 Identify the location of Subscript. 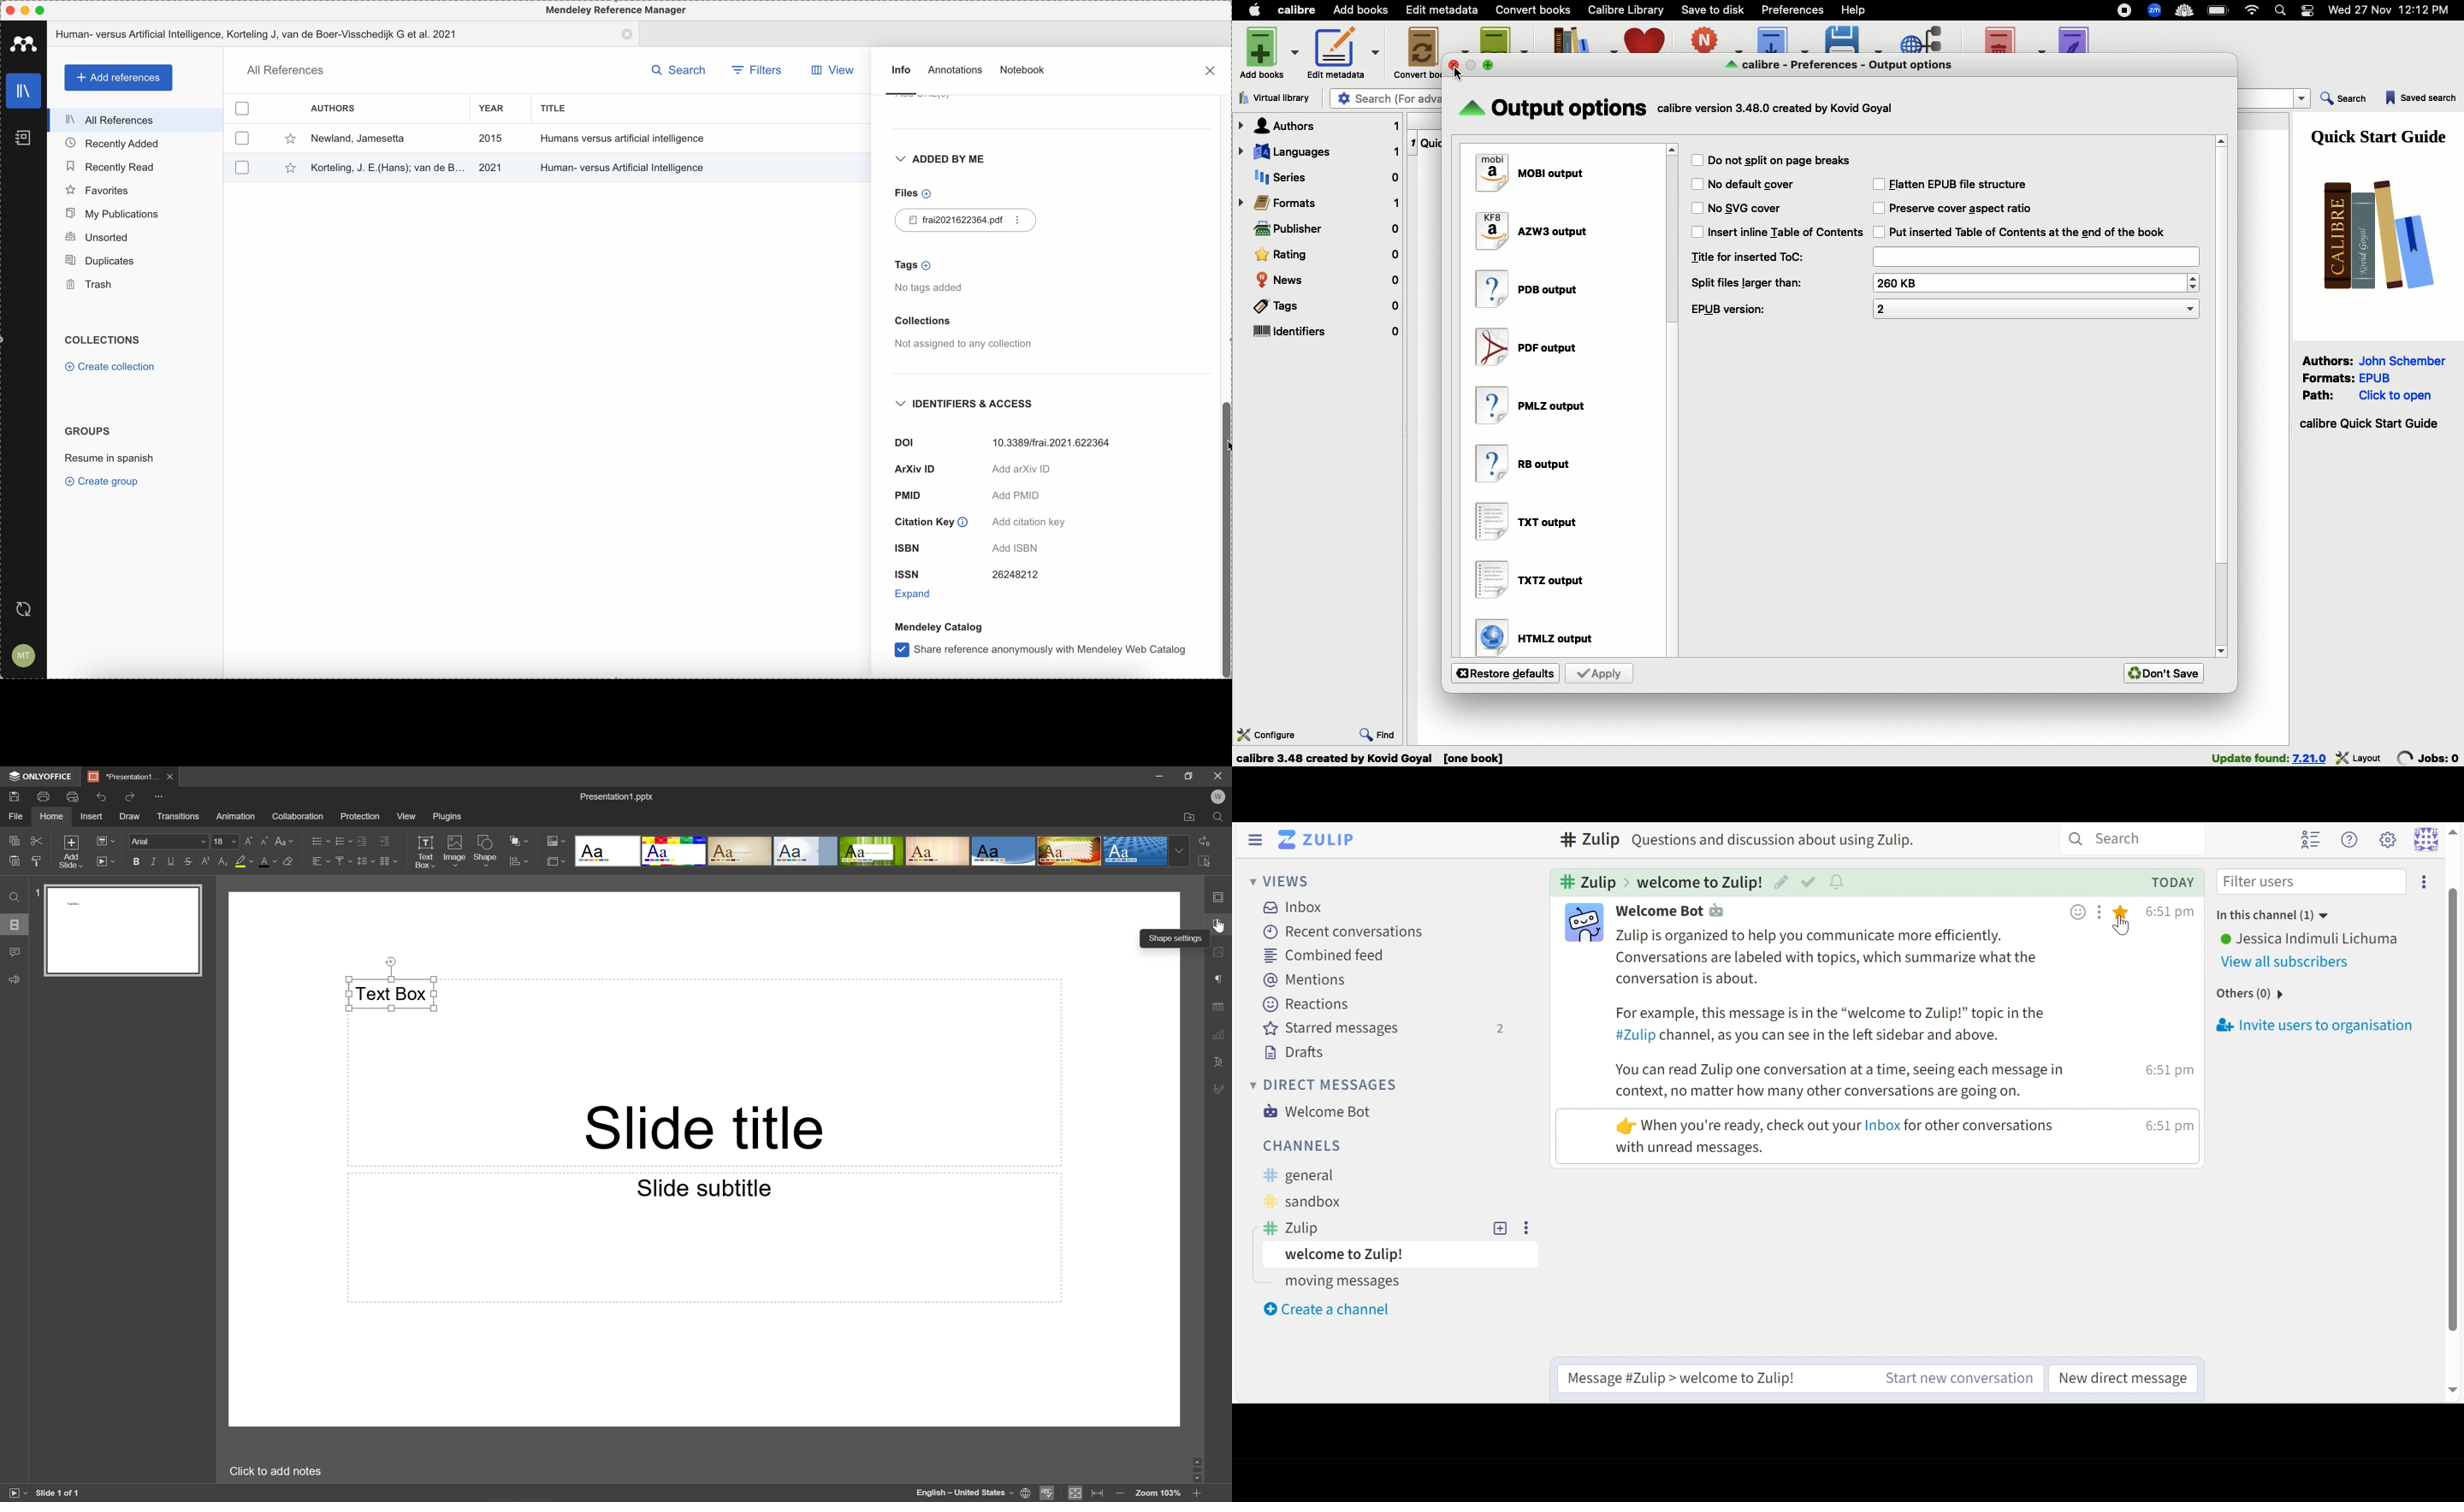
(223, 861).